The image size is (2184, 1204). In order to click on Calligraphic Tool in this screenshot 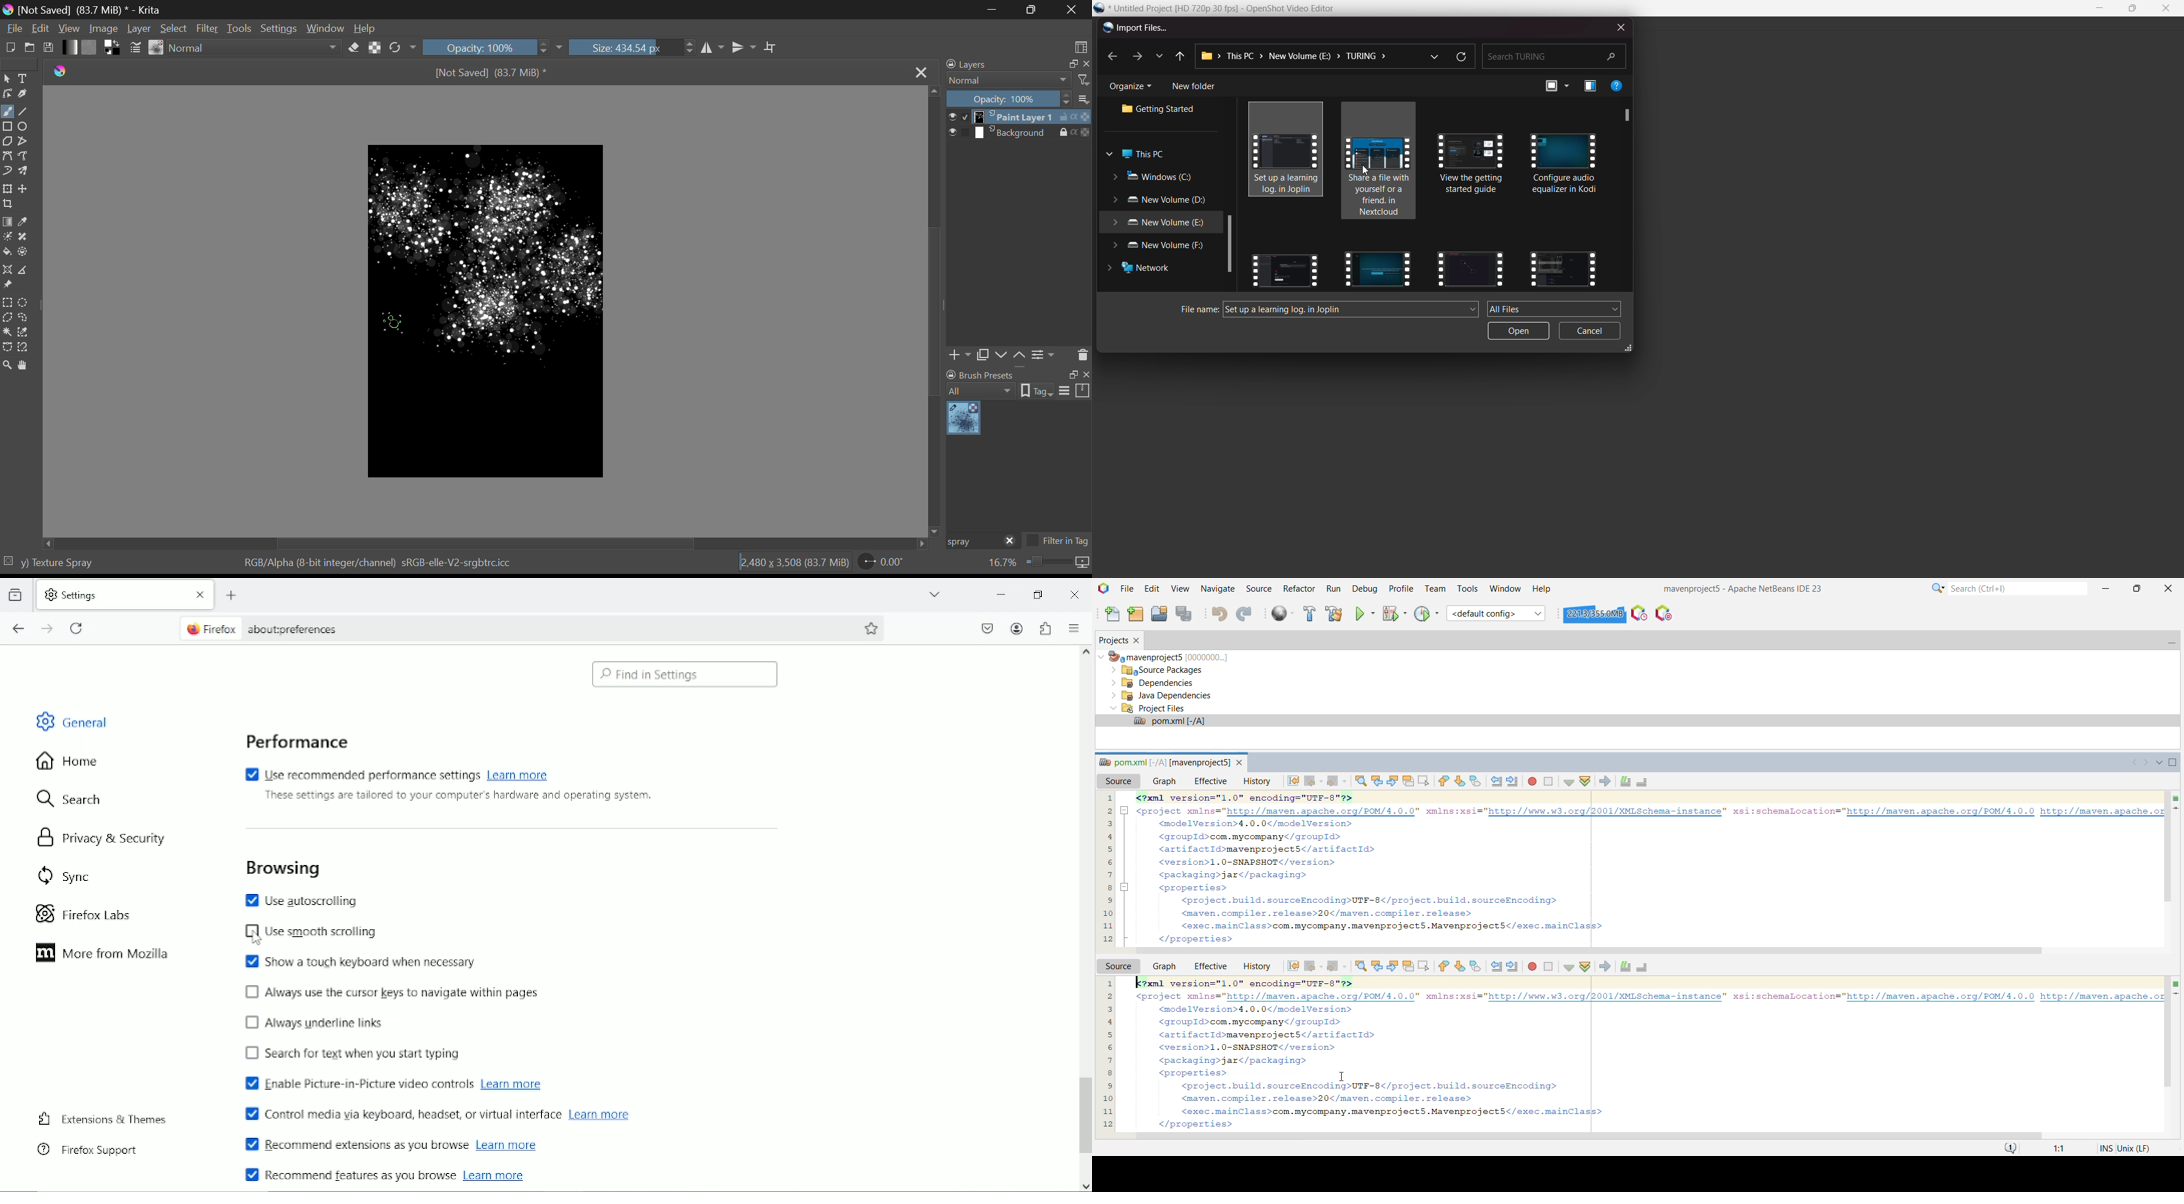, I will do `click(24, 94)`.